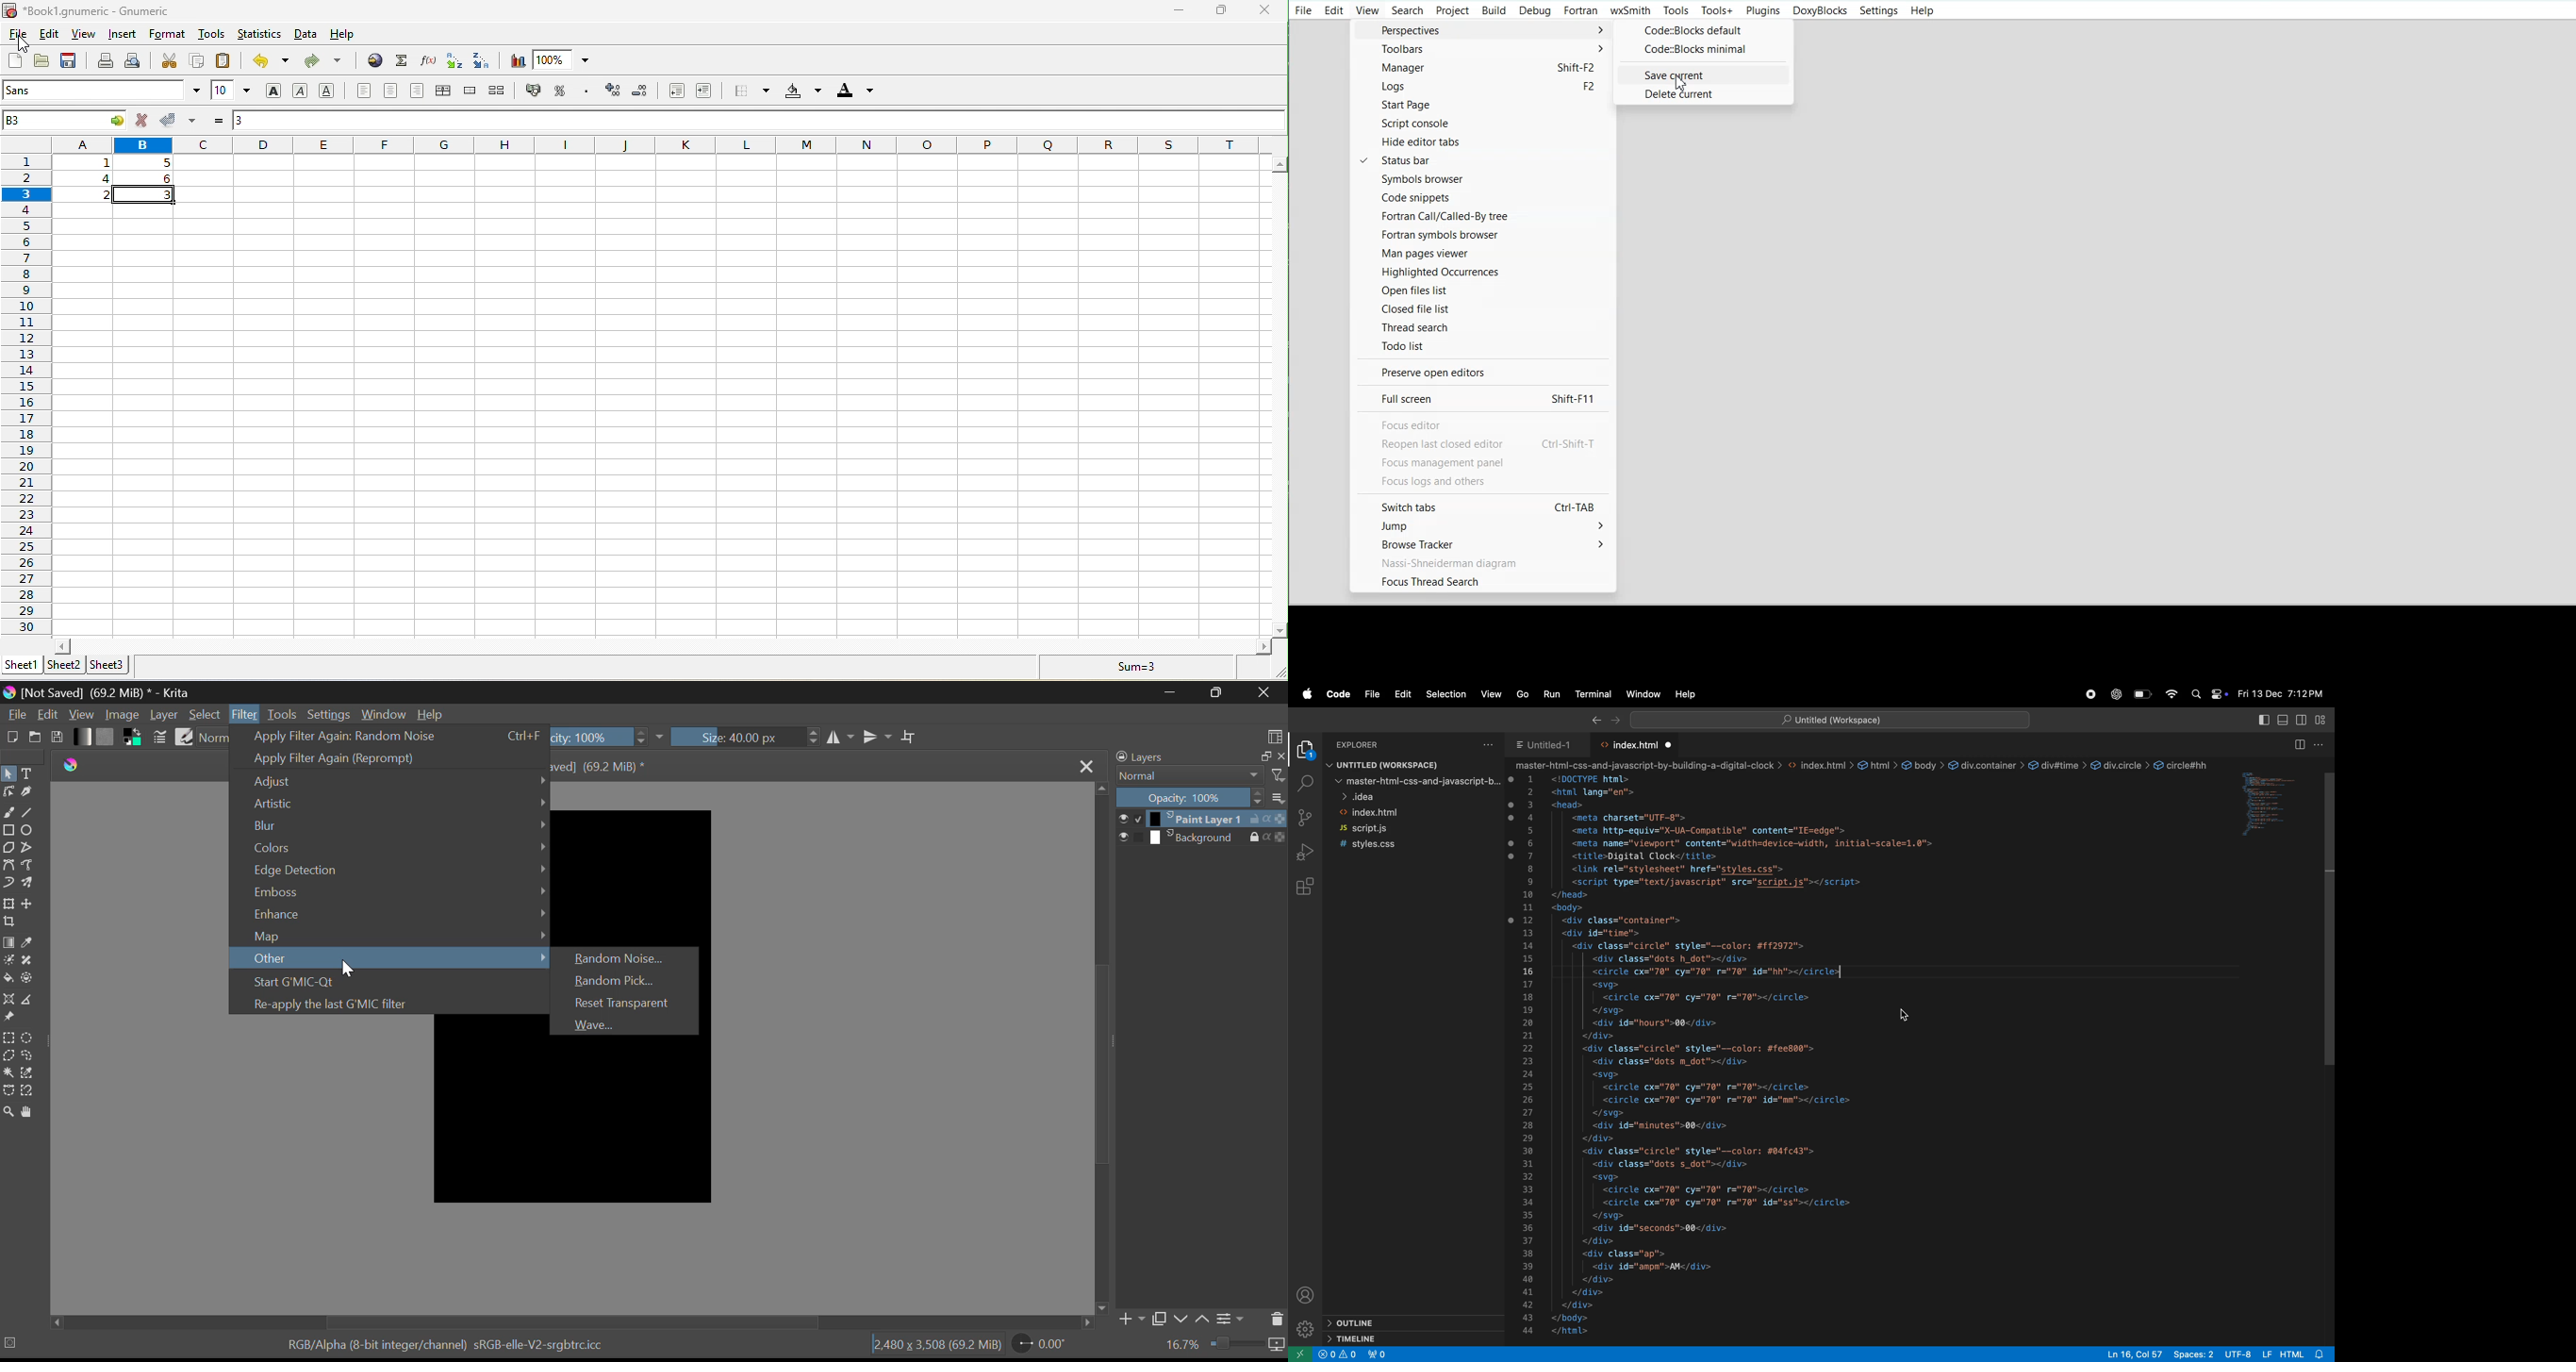  I want to click on Thread search, so click(1483, 327).